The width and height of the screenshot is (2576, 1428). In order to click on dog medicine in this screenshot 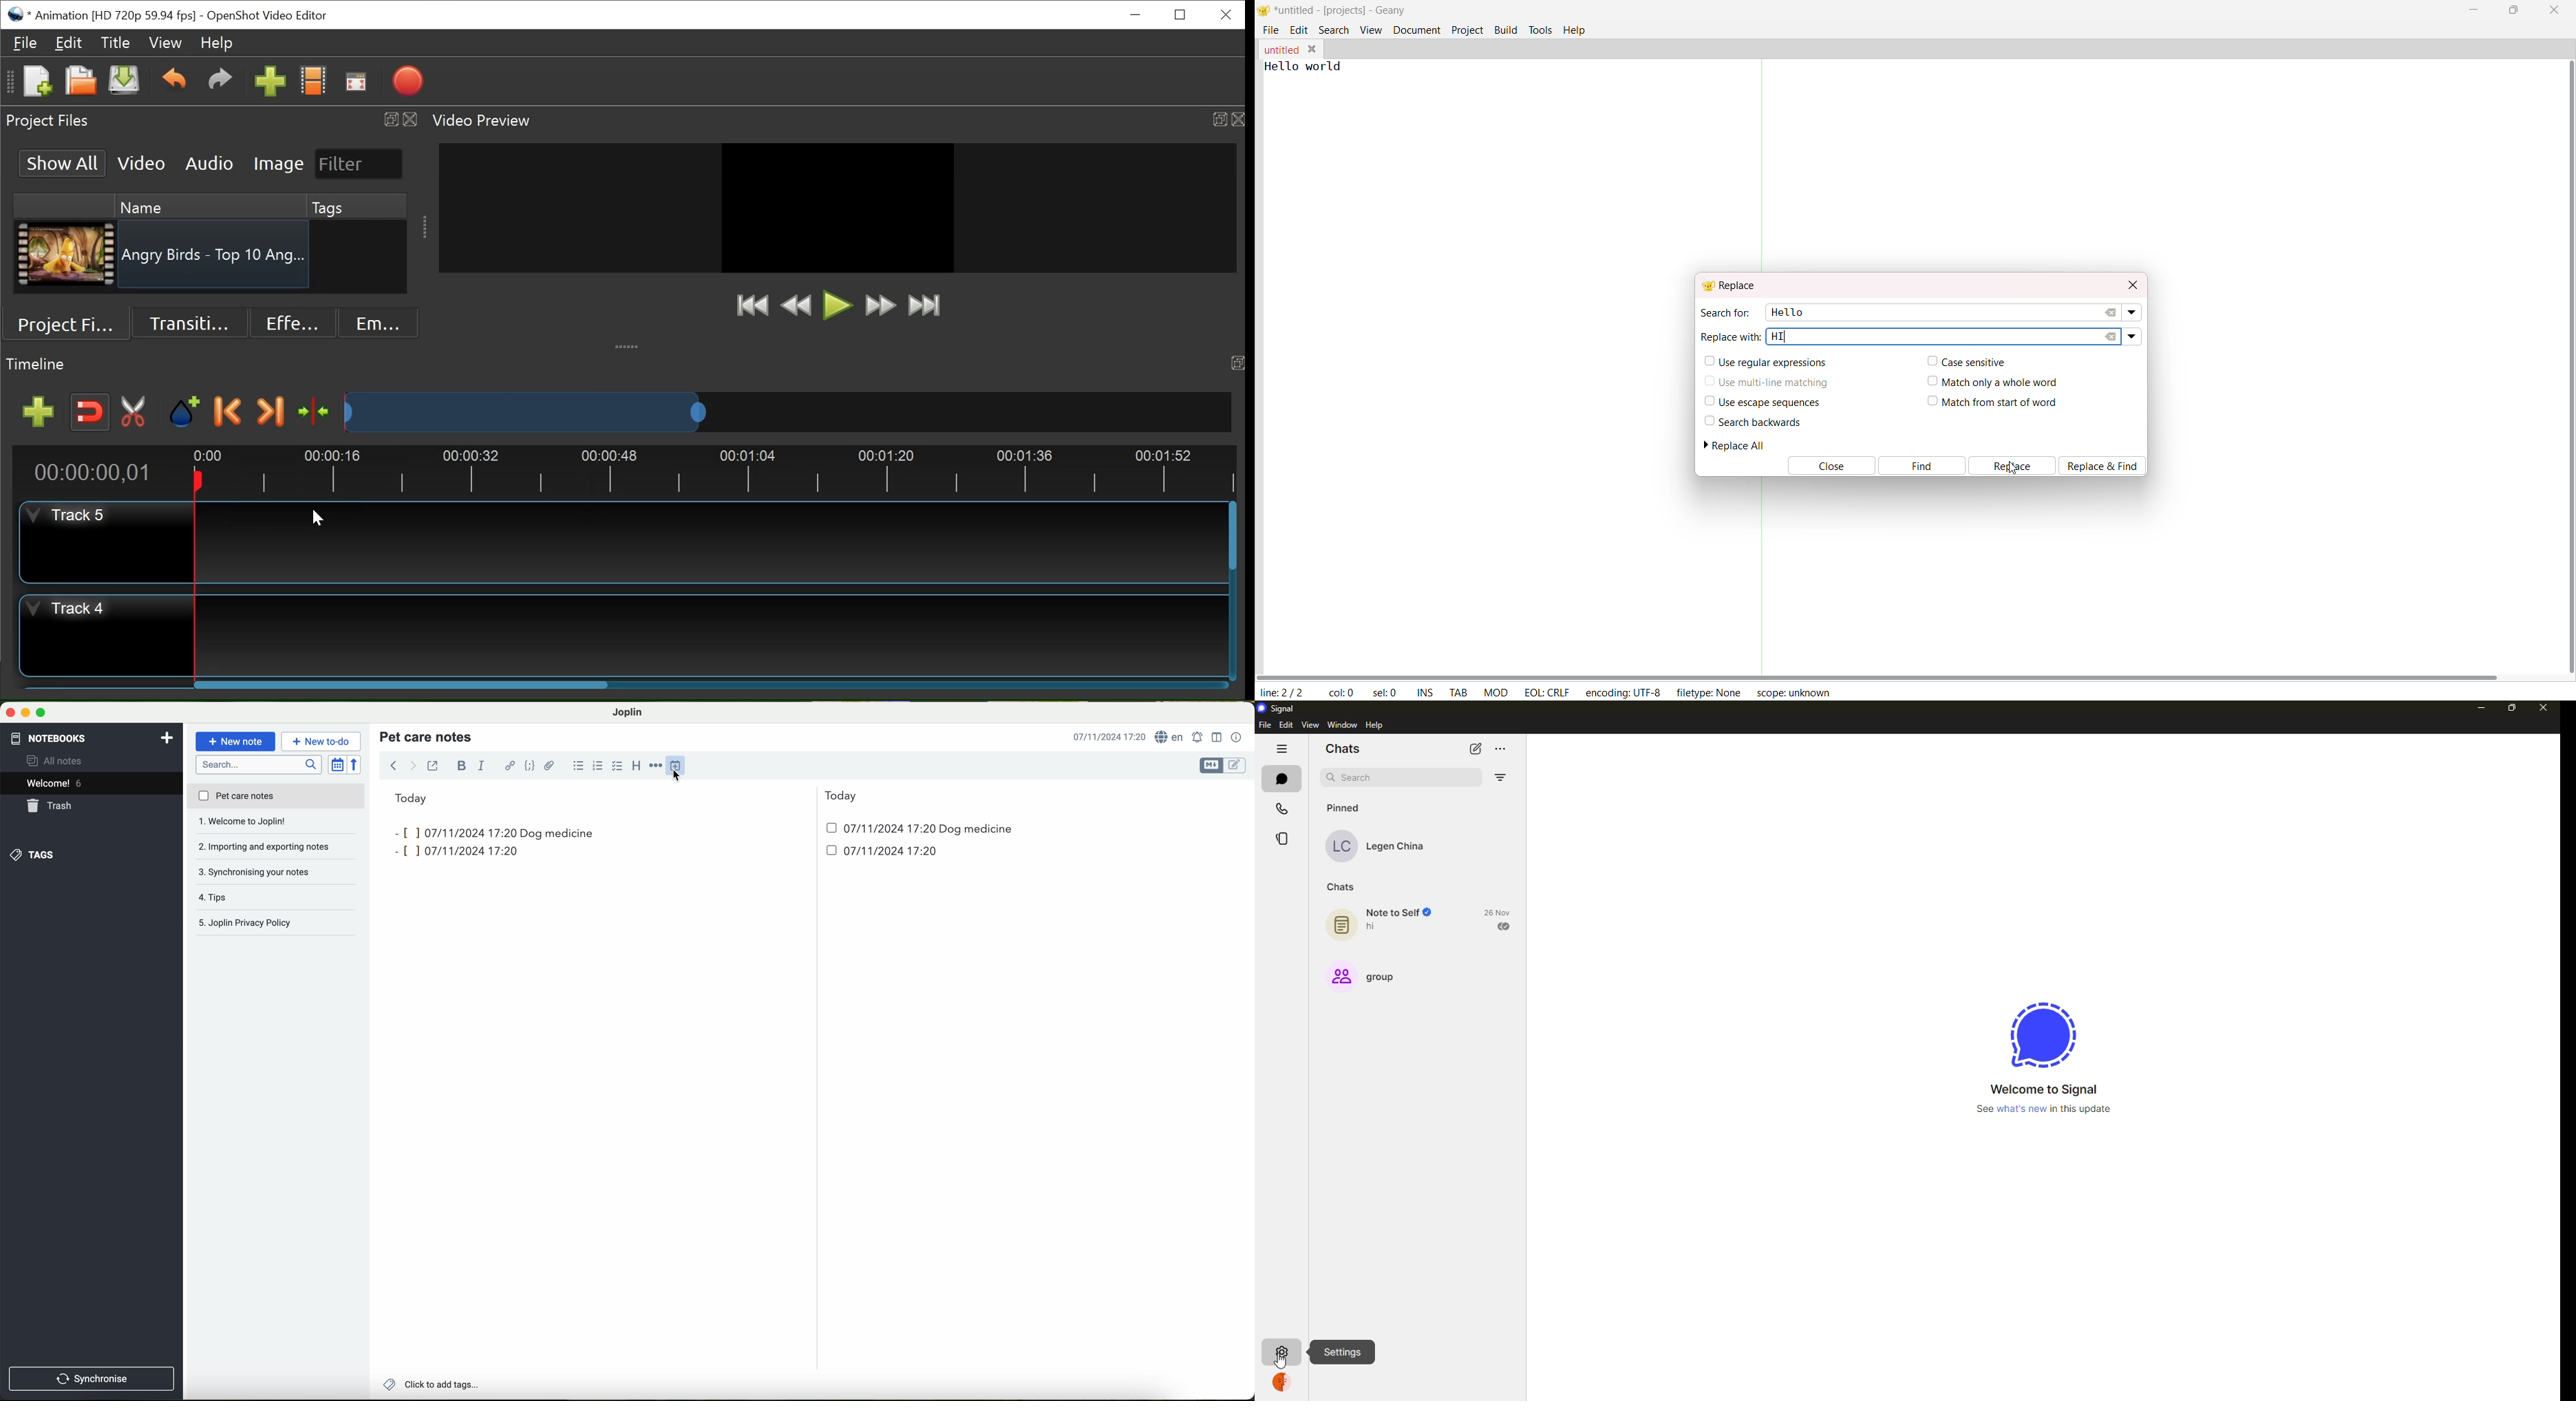, I will do `click(558, 835)`.